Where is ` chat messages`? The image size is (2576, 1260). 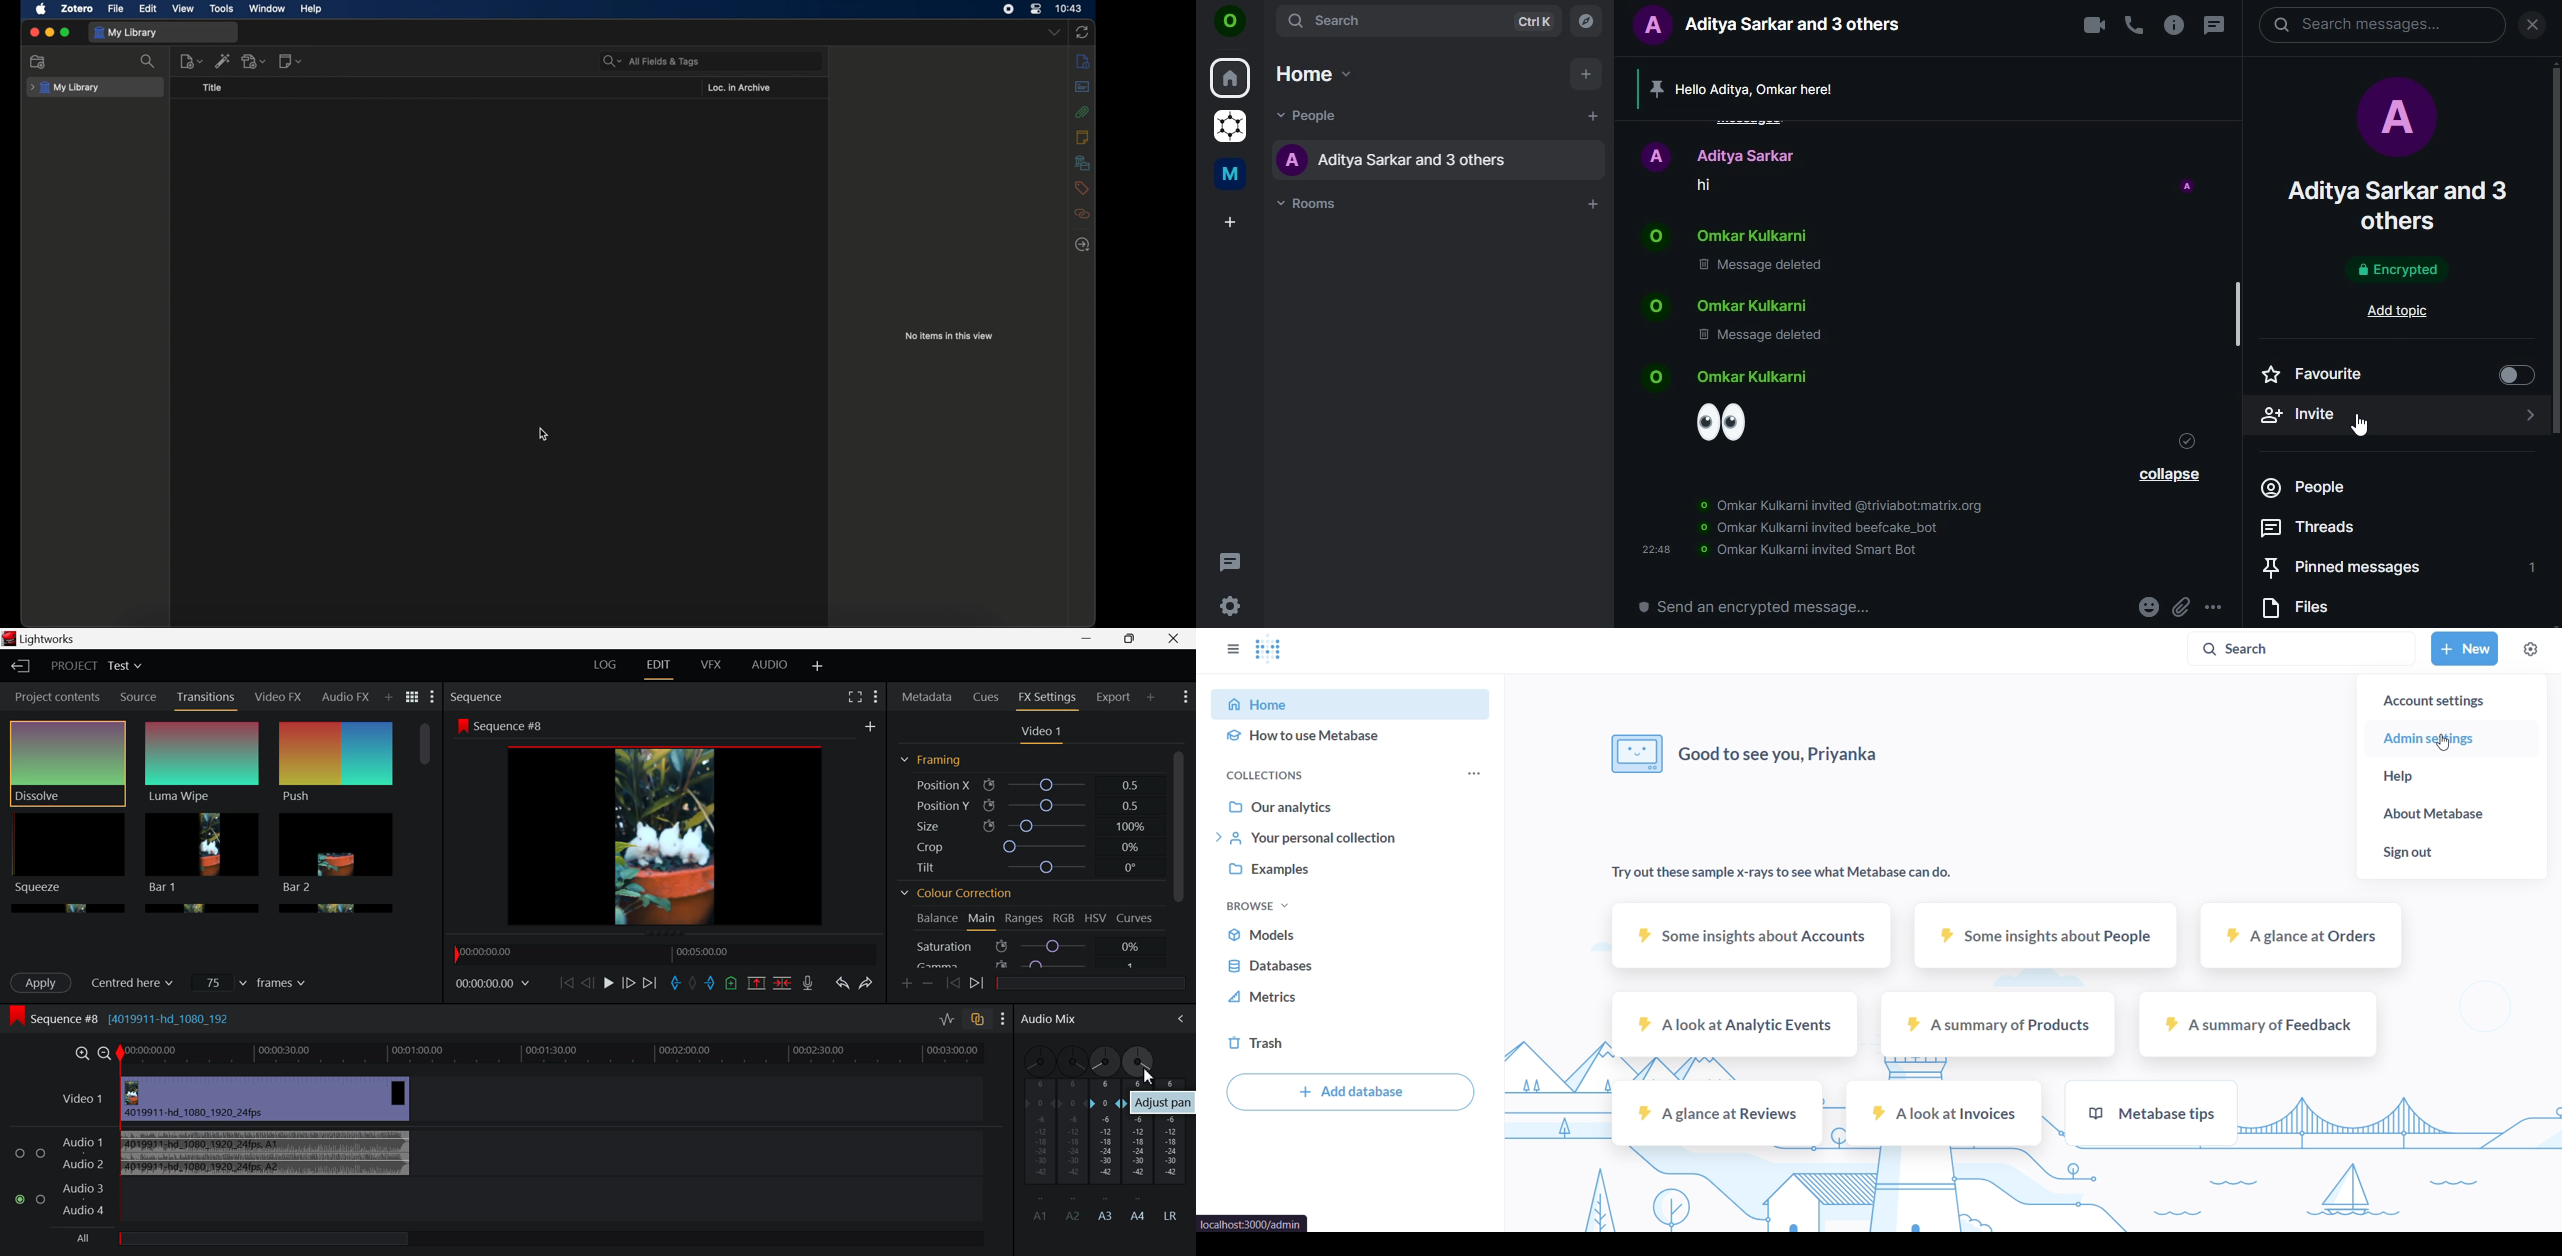  chat messages is located at coordinates (1858, 322).